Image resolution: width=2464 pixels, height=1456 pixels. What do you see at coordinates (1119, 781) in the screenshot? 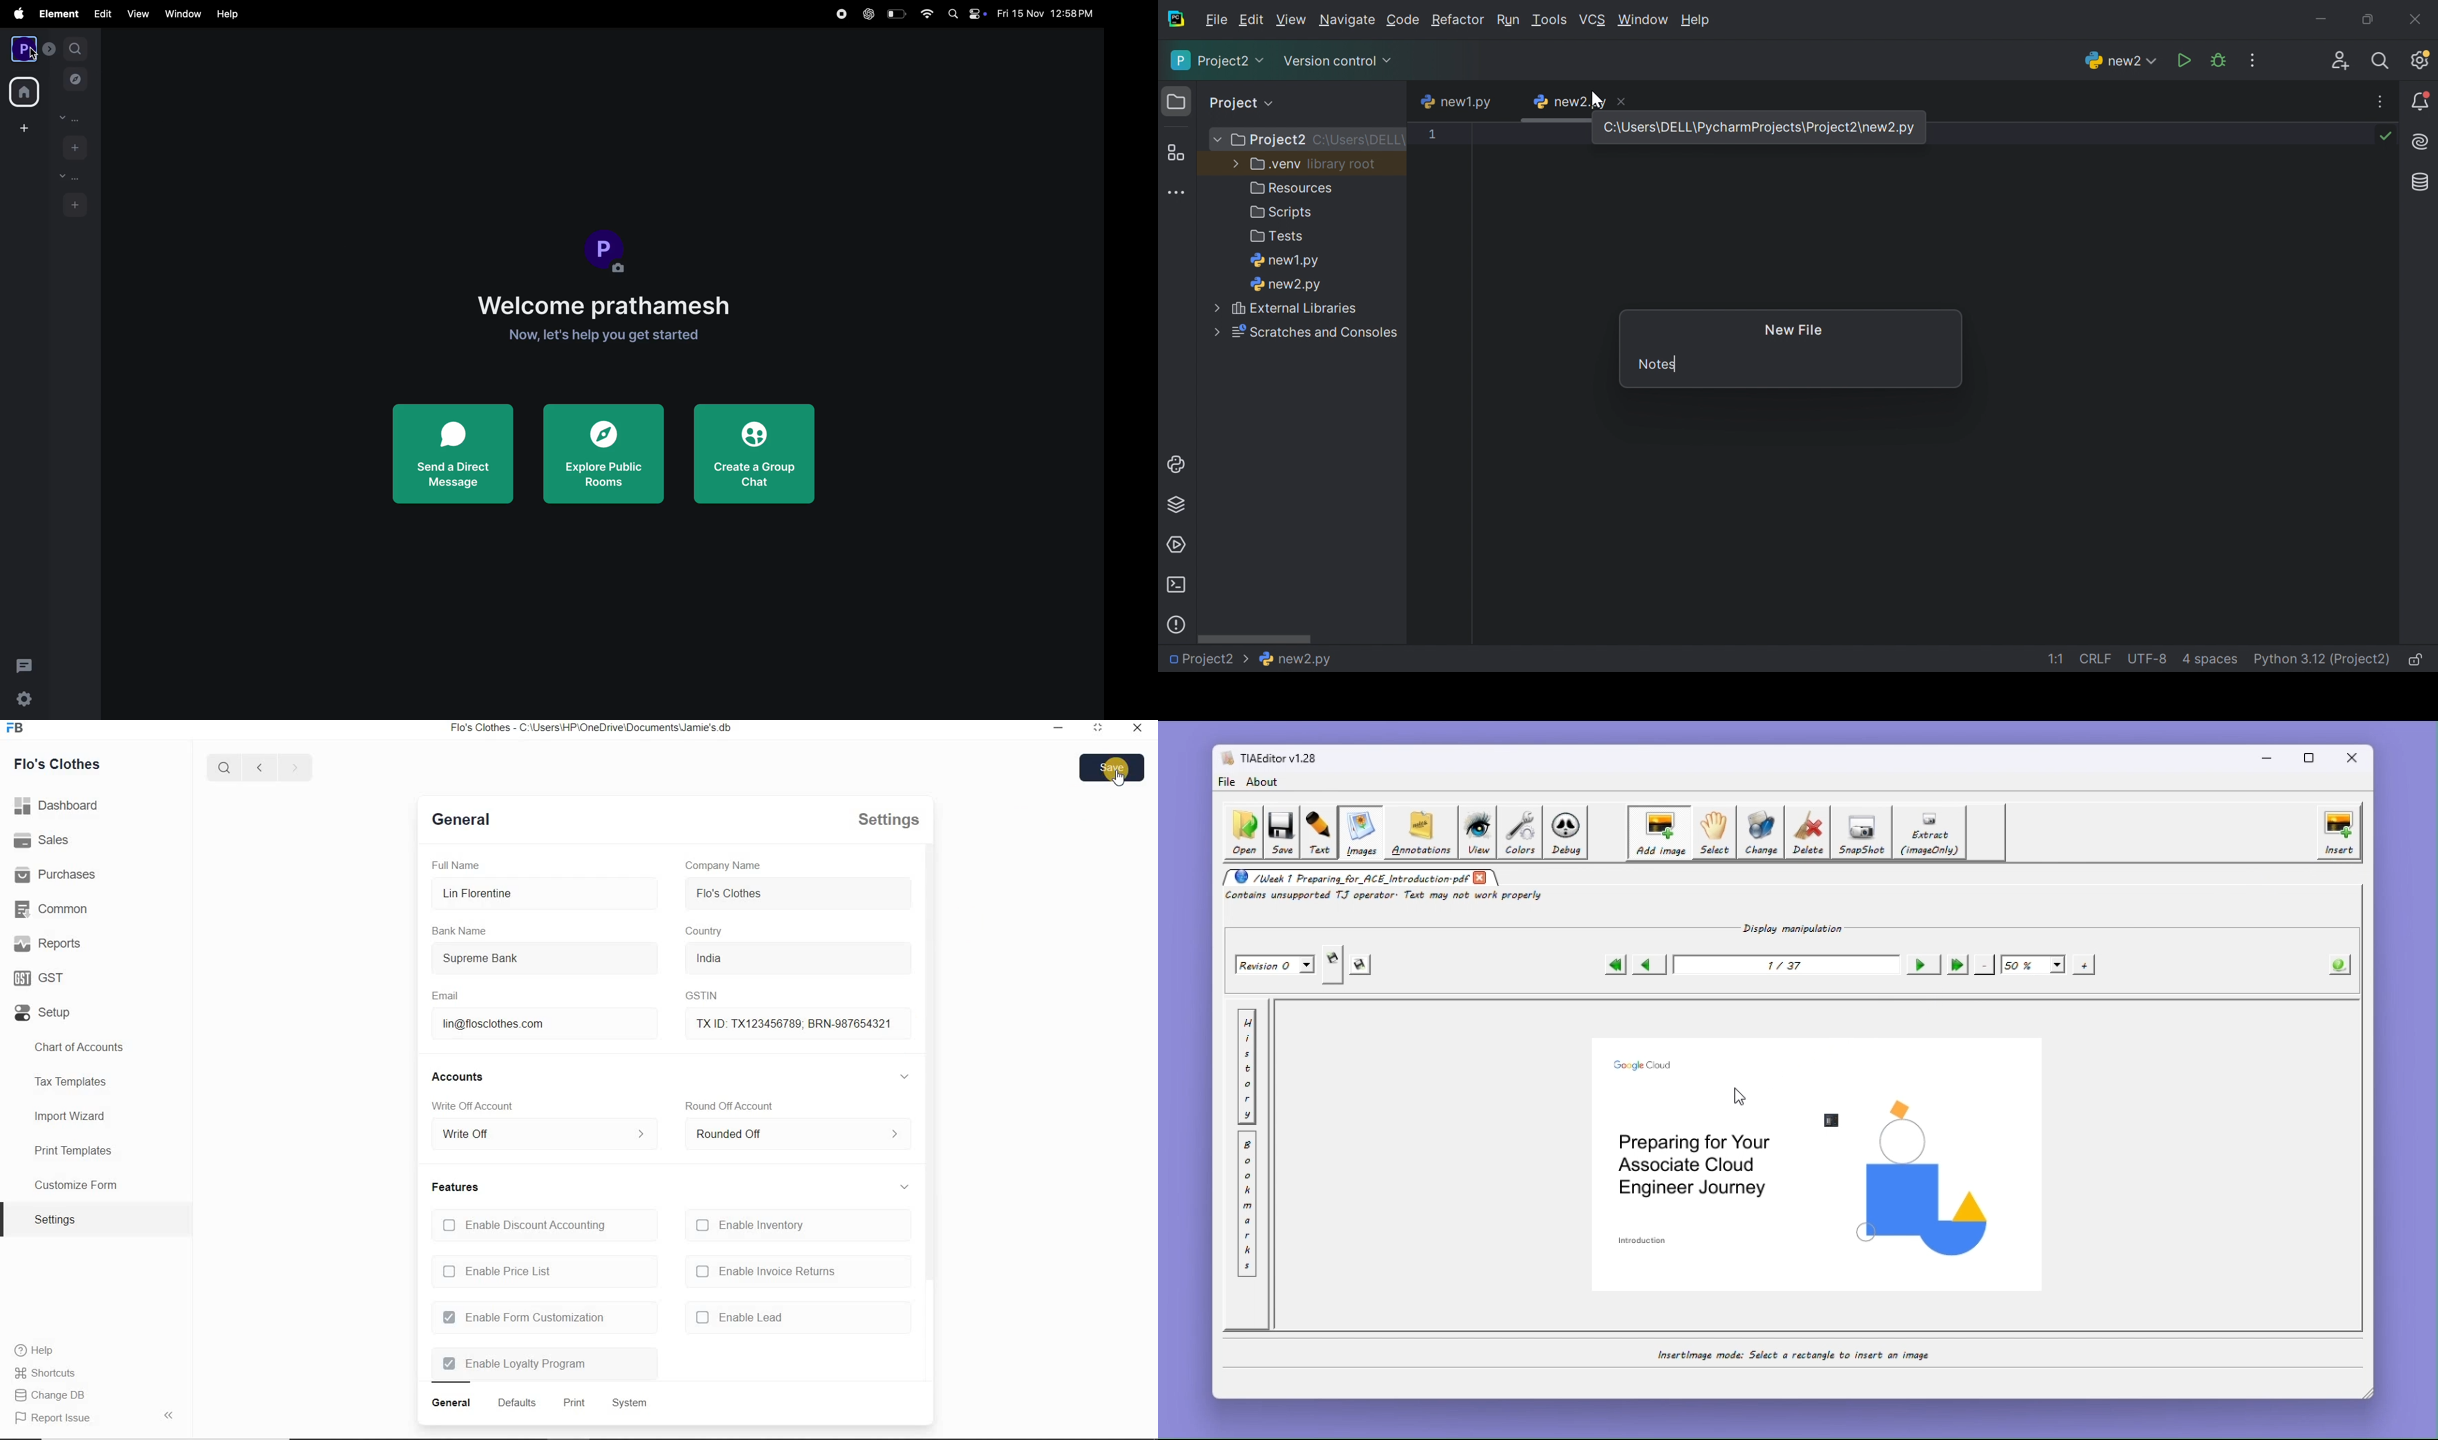
I see `mouse pointer` at bounding box center [1119, 781].